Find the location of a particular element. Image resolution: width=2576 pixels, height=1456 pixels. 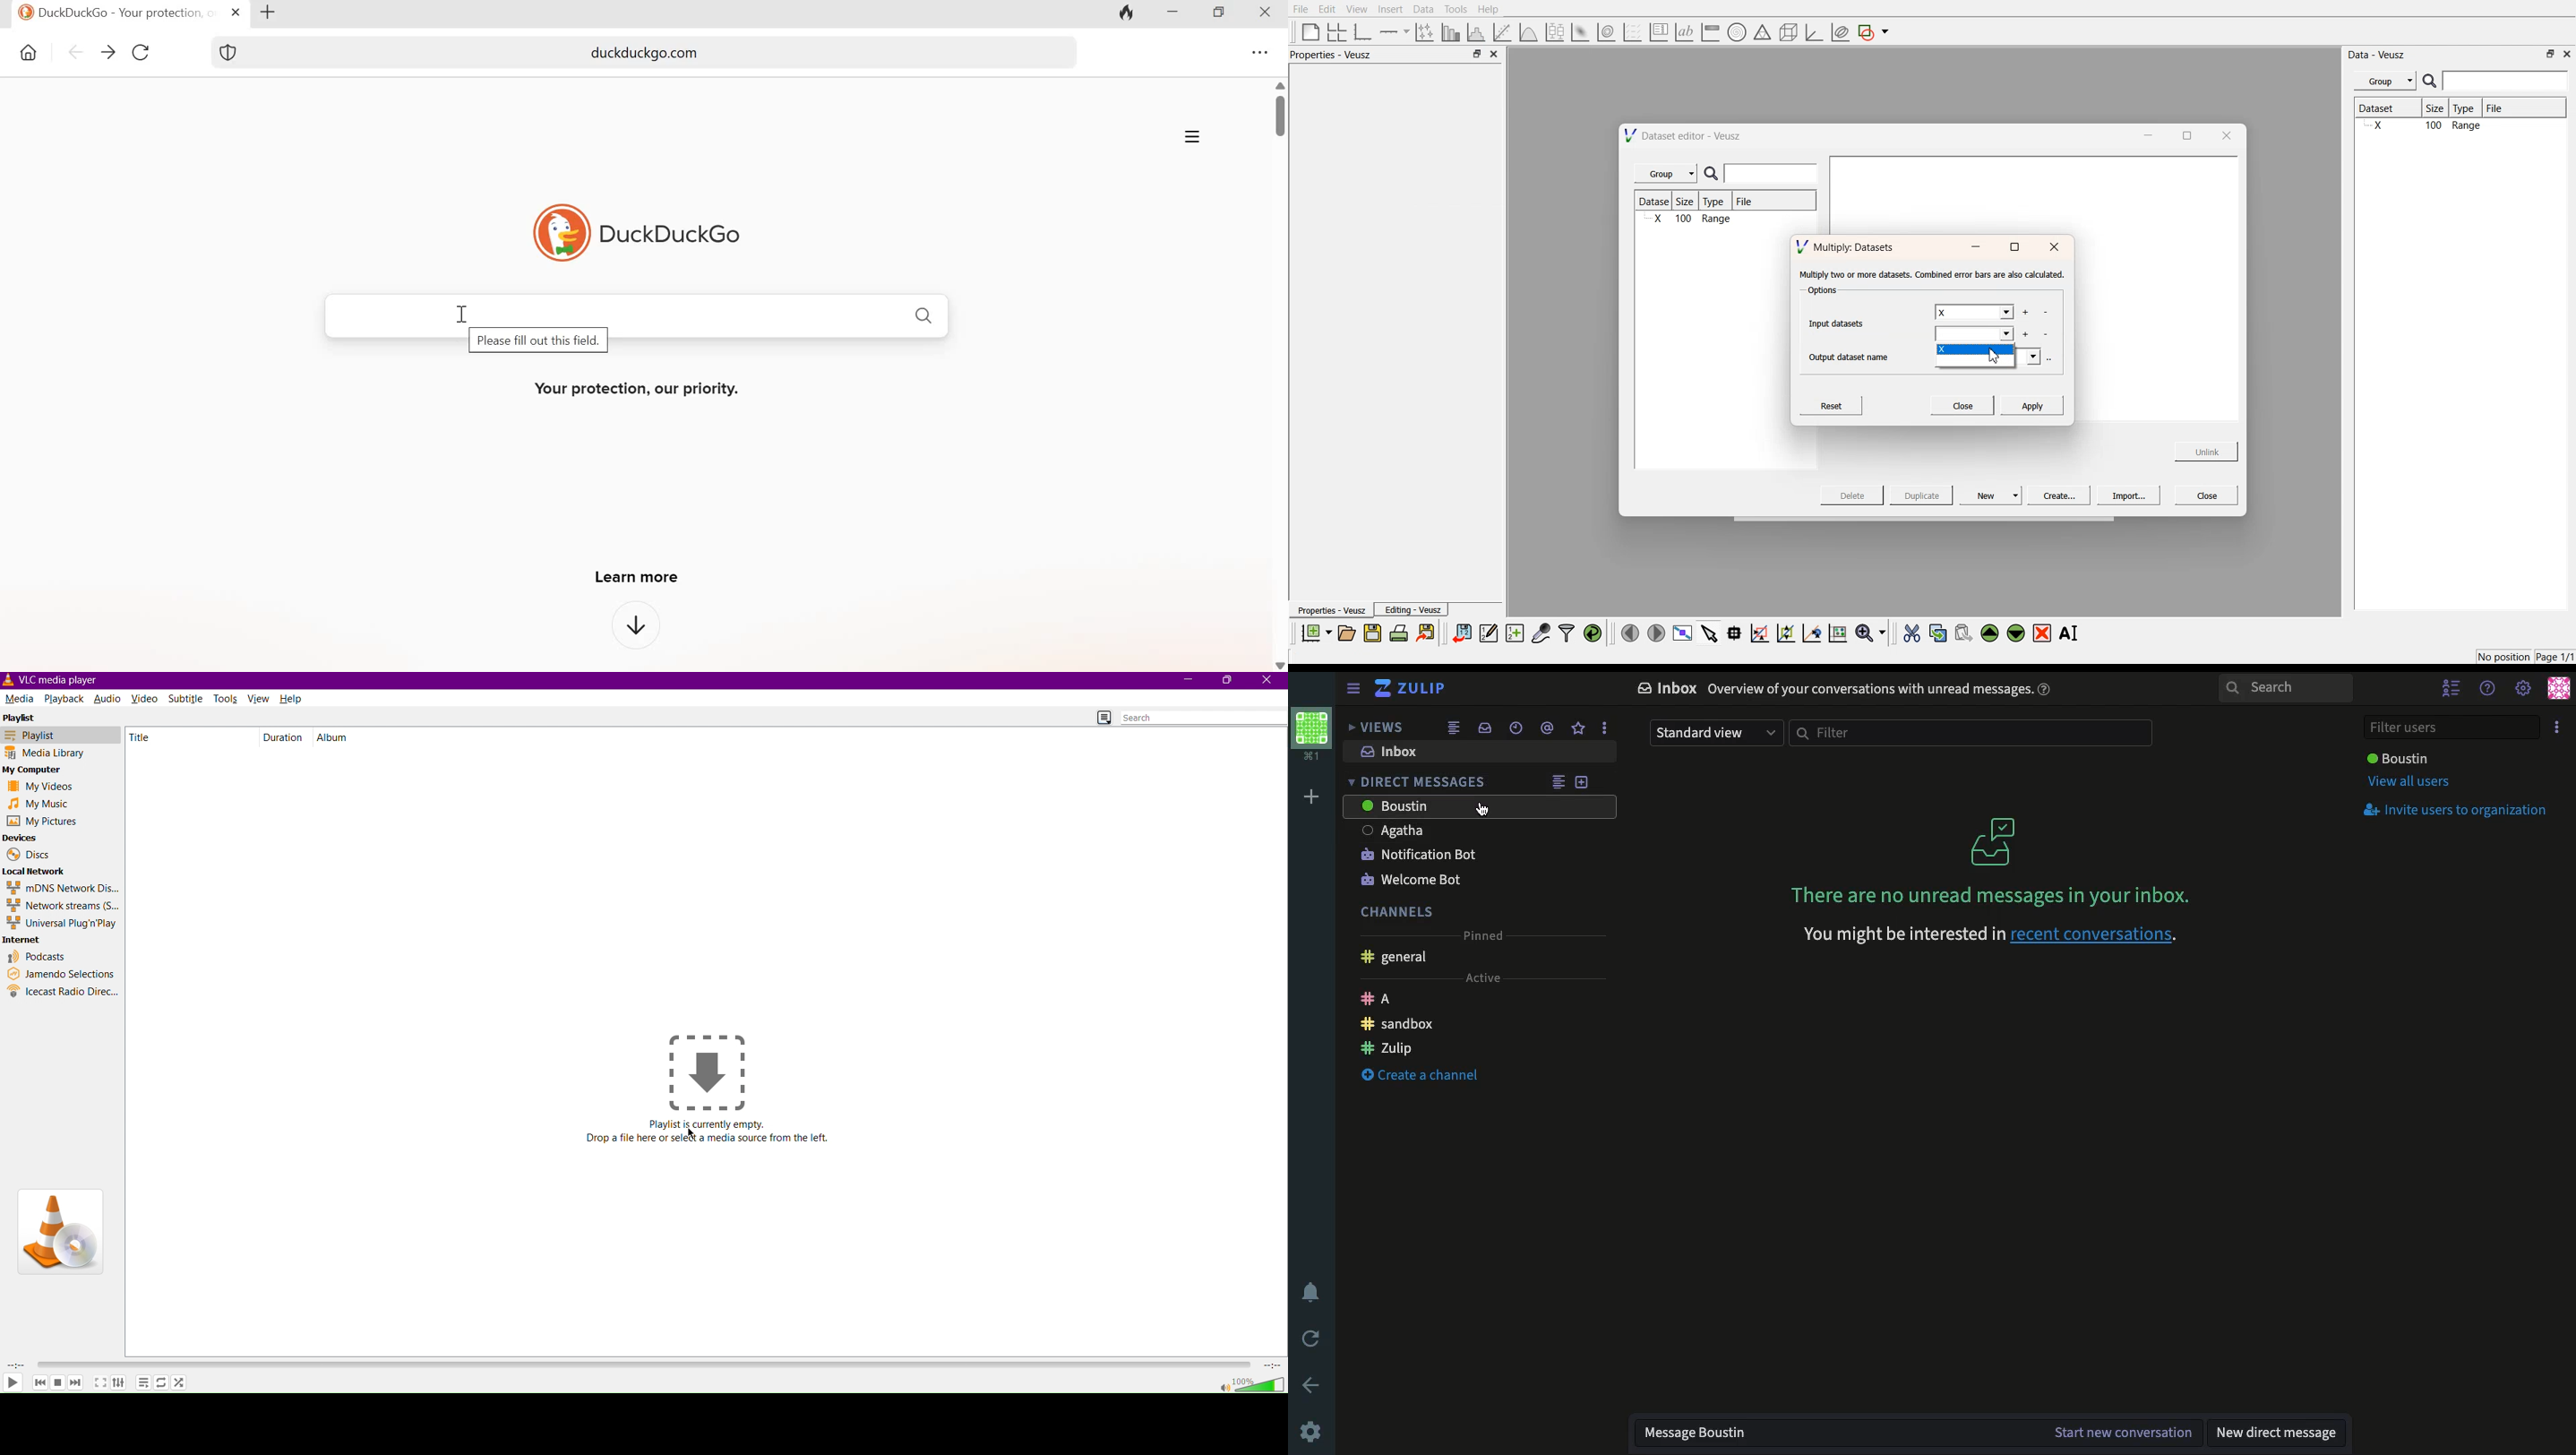

go forward one page is located at coordinates (107, 52).